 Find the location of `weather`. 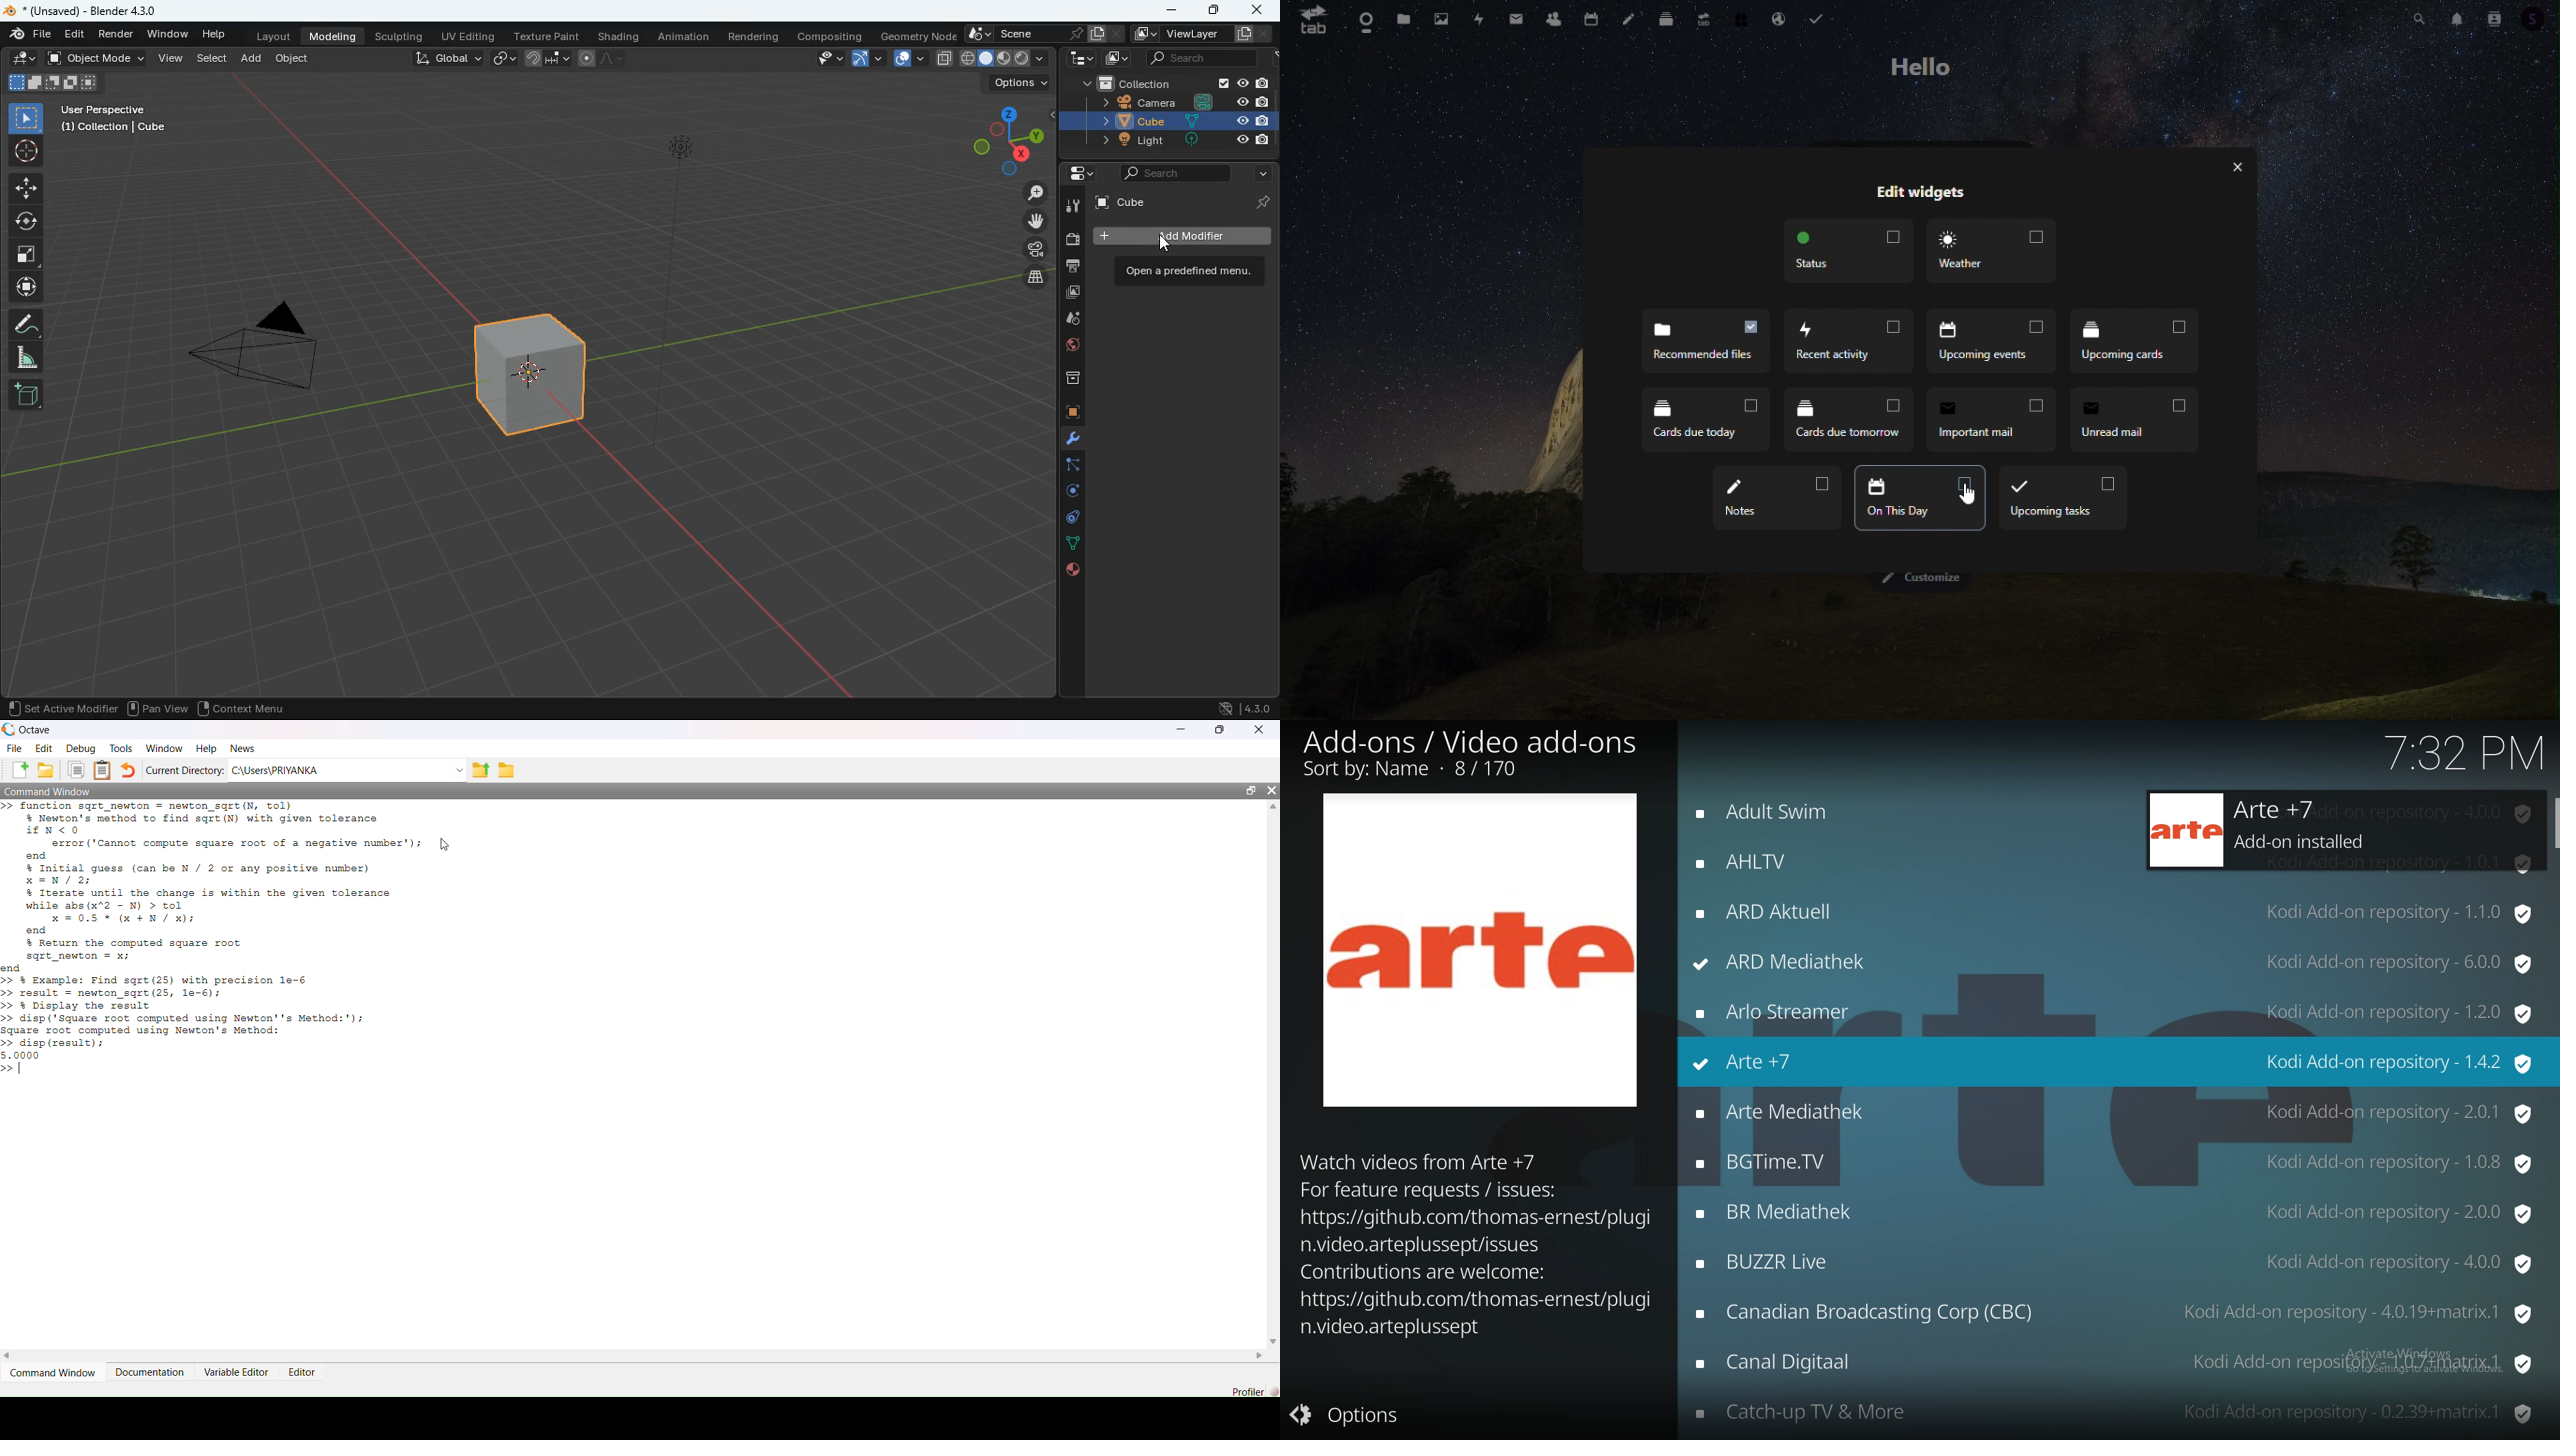

weather is located at coordinates (1994, 250).